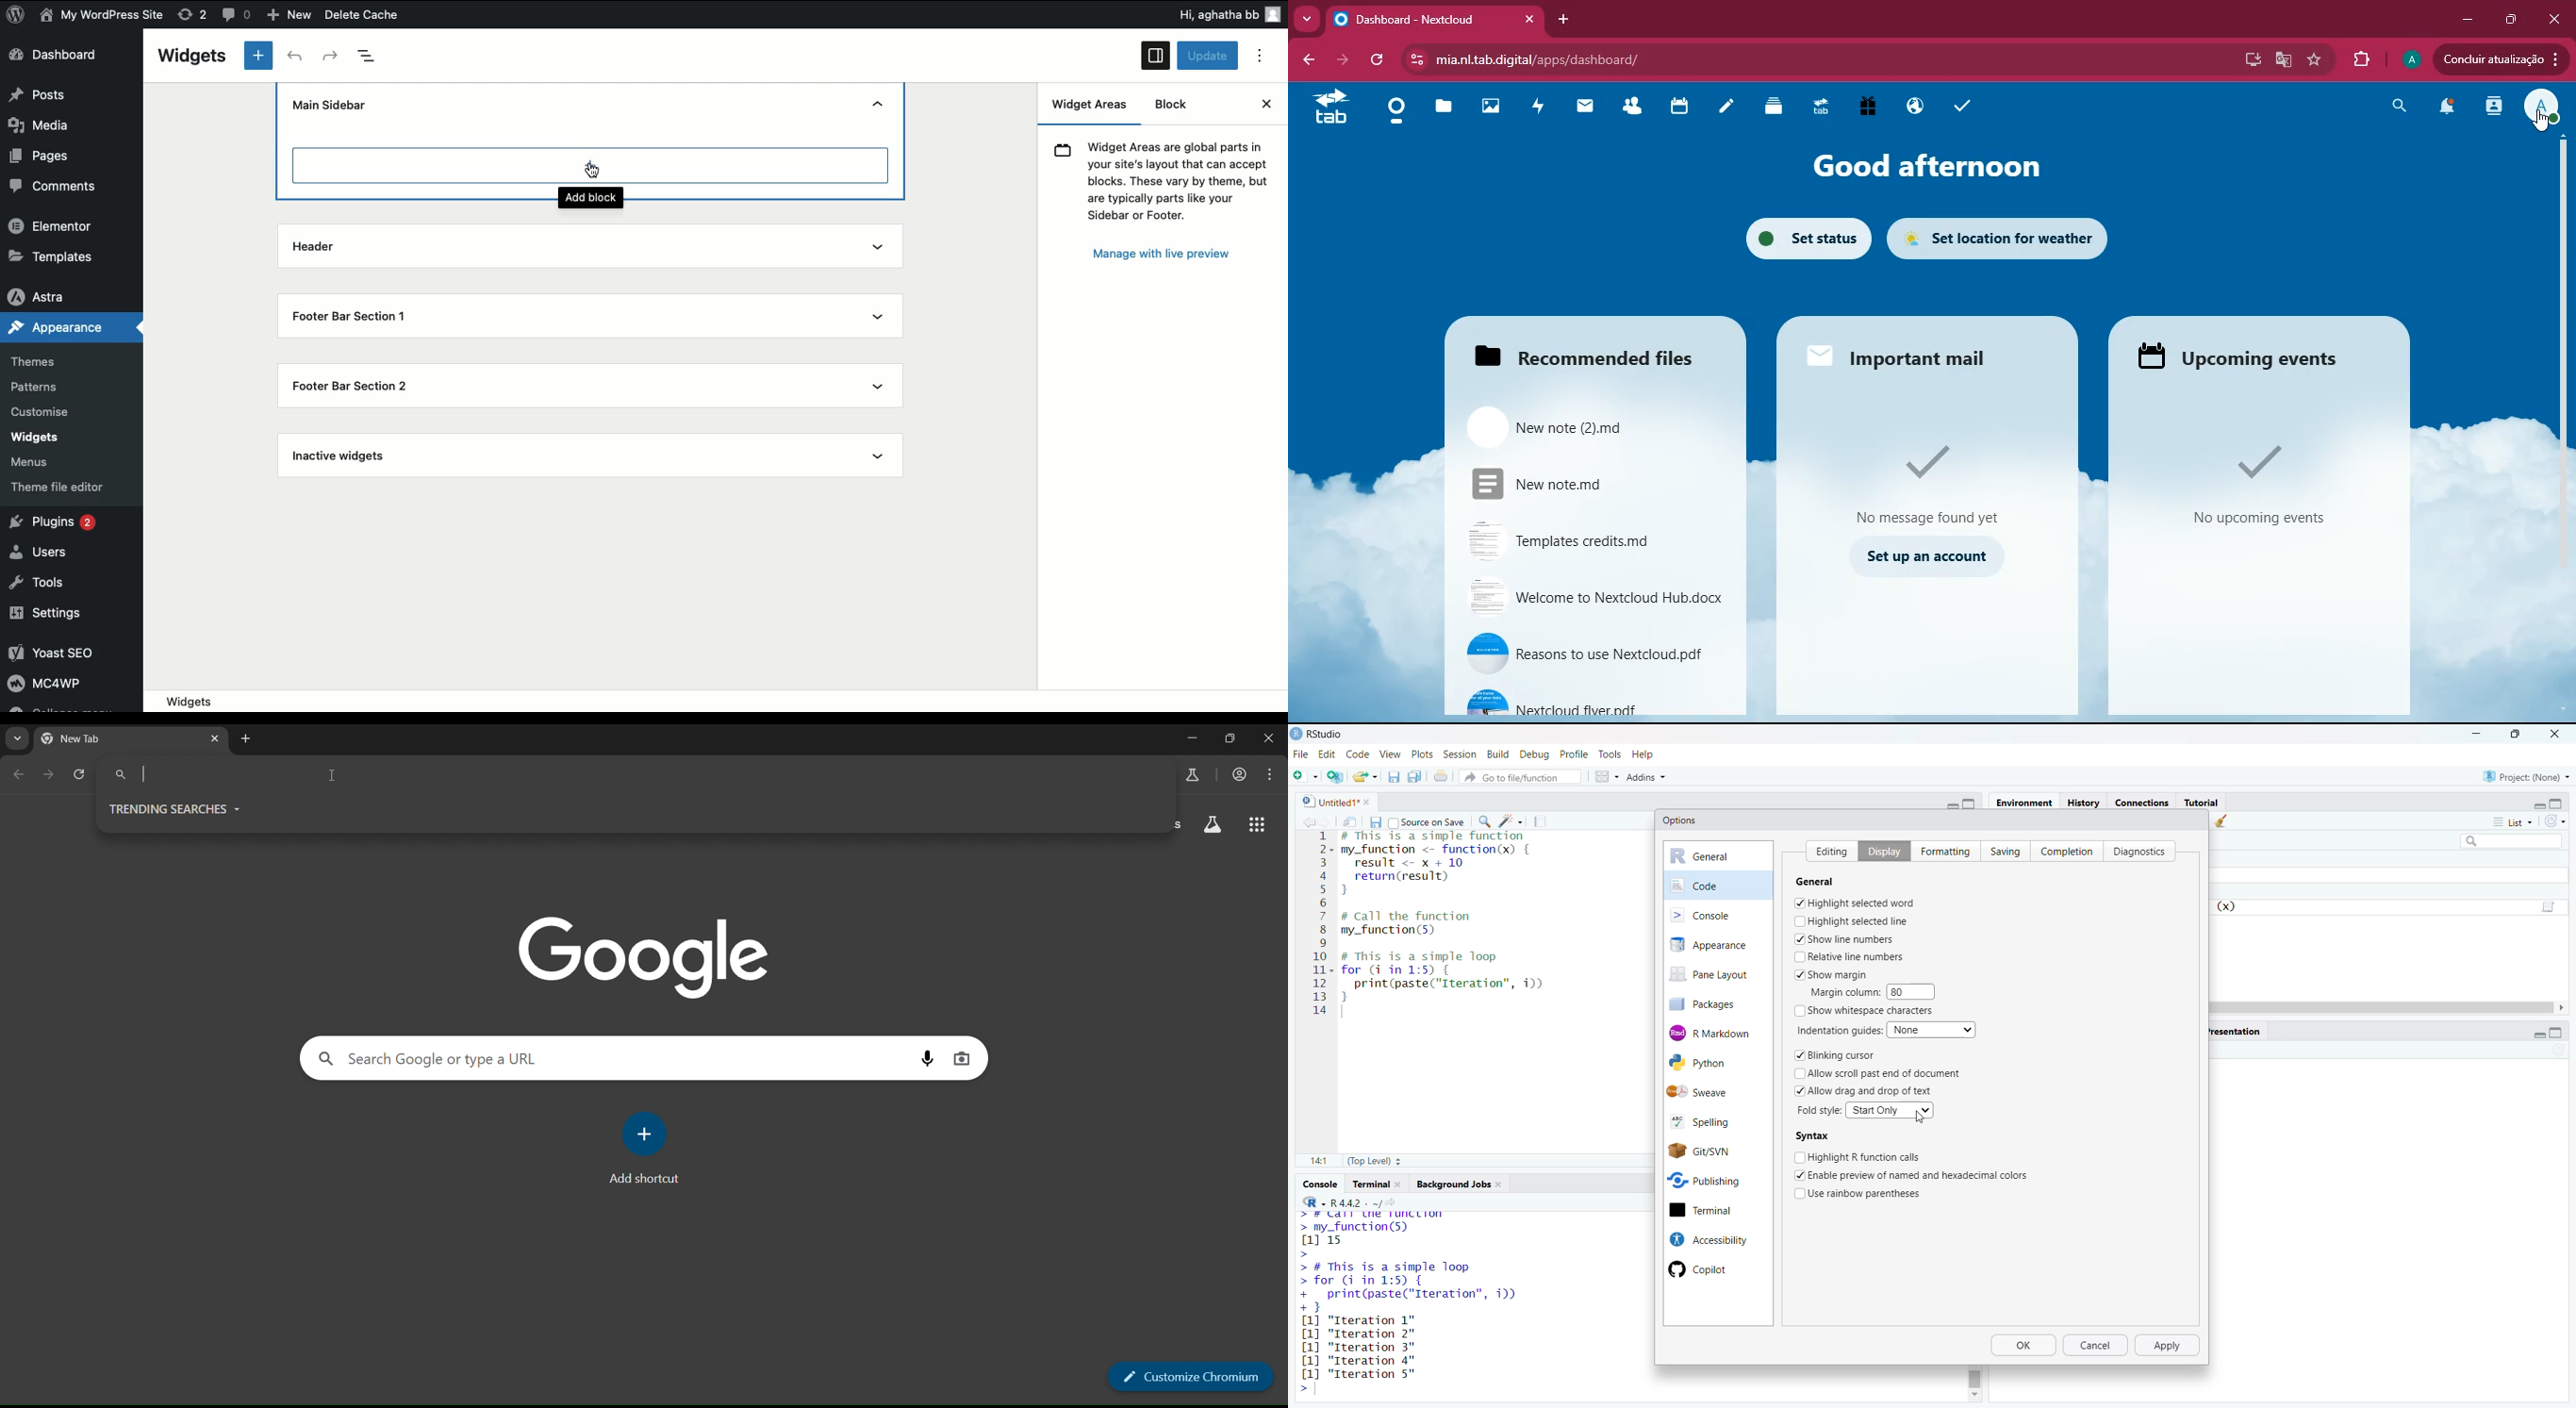 The image size is (2576, 1428). I want to click on plots, so click(1421, 753).